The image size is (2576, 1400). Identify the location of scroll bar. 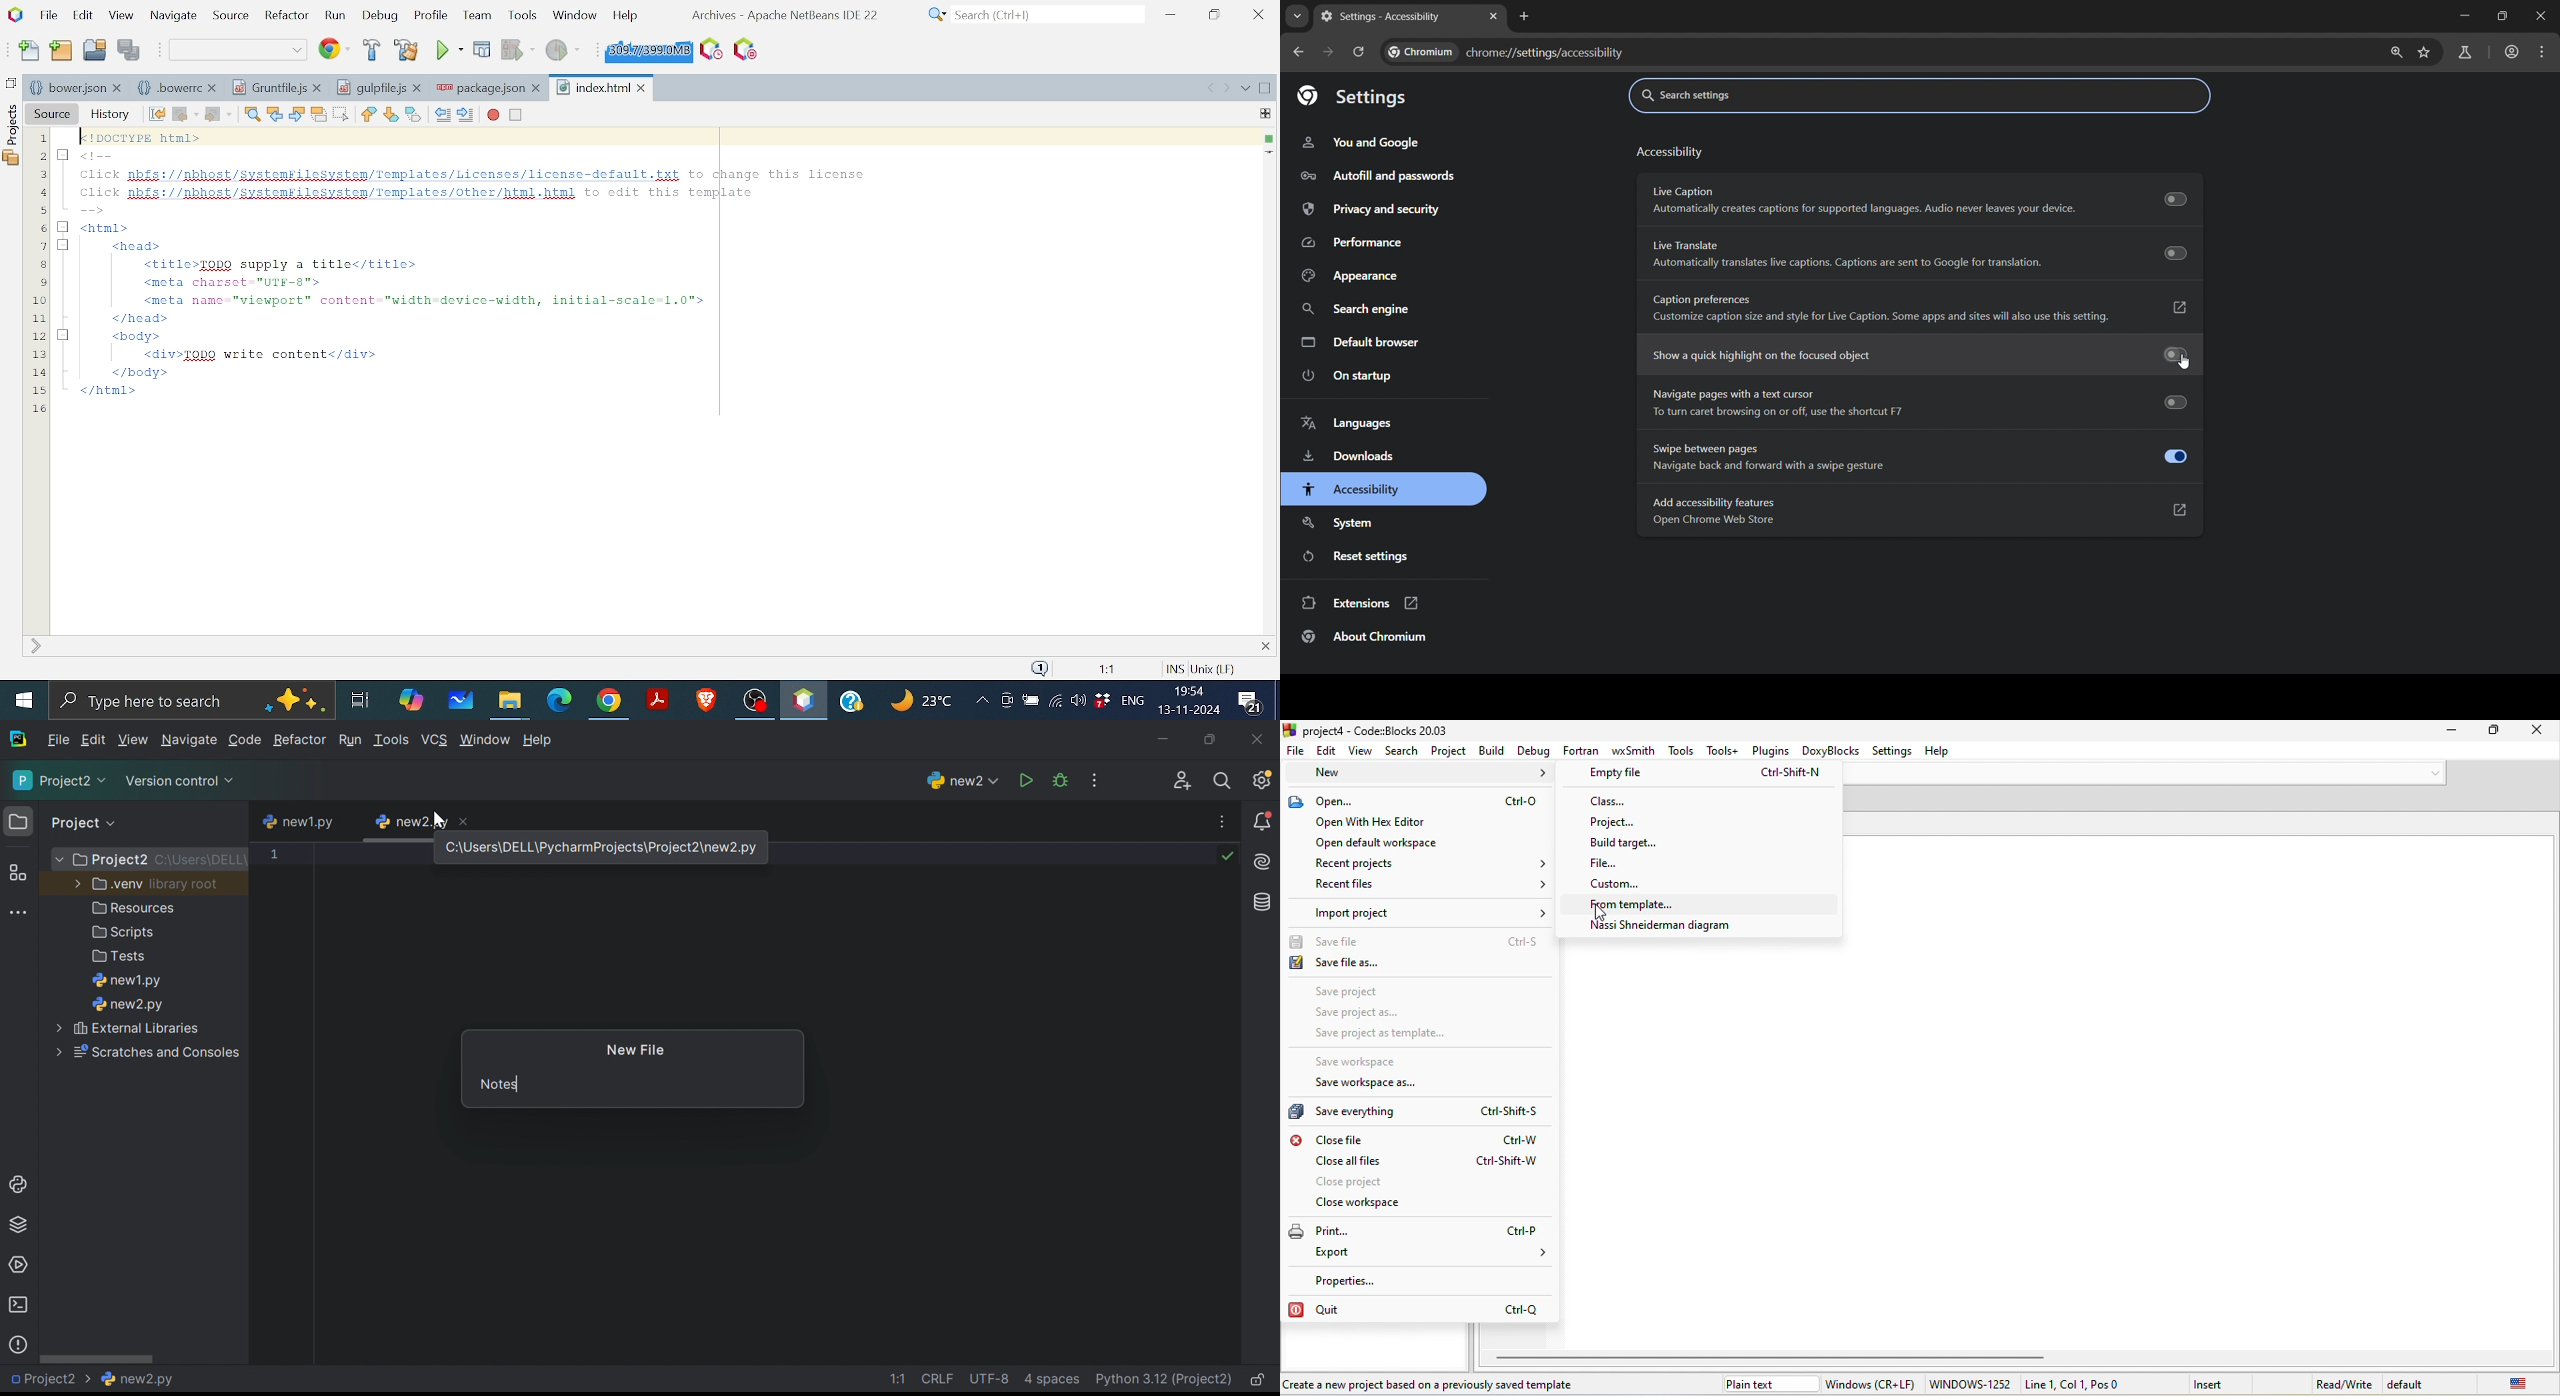
(394, 841).